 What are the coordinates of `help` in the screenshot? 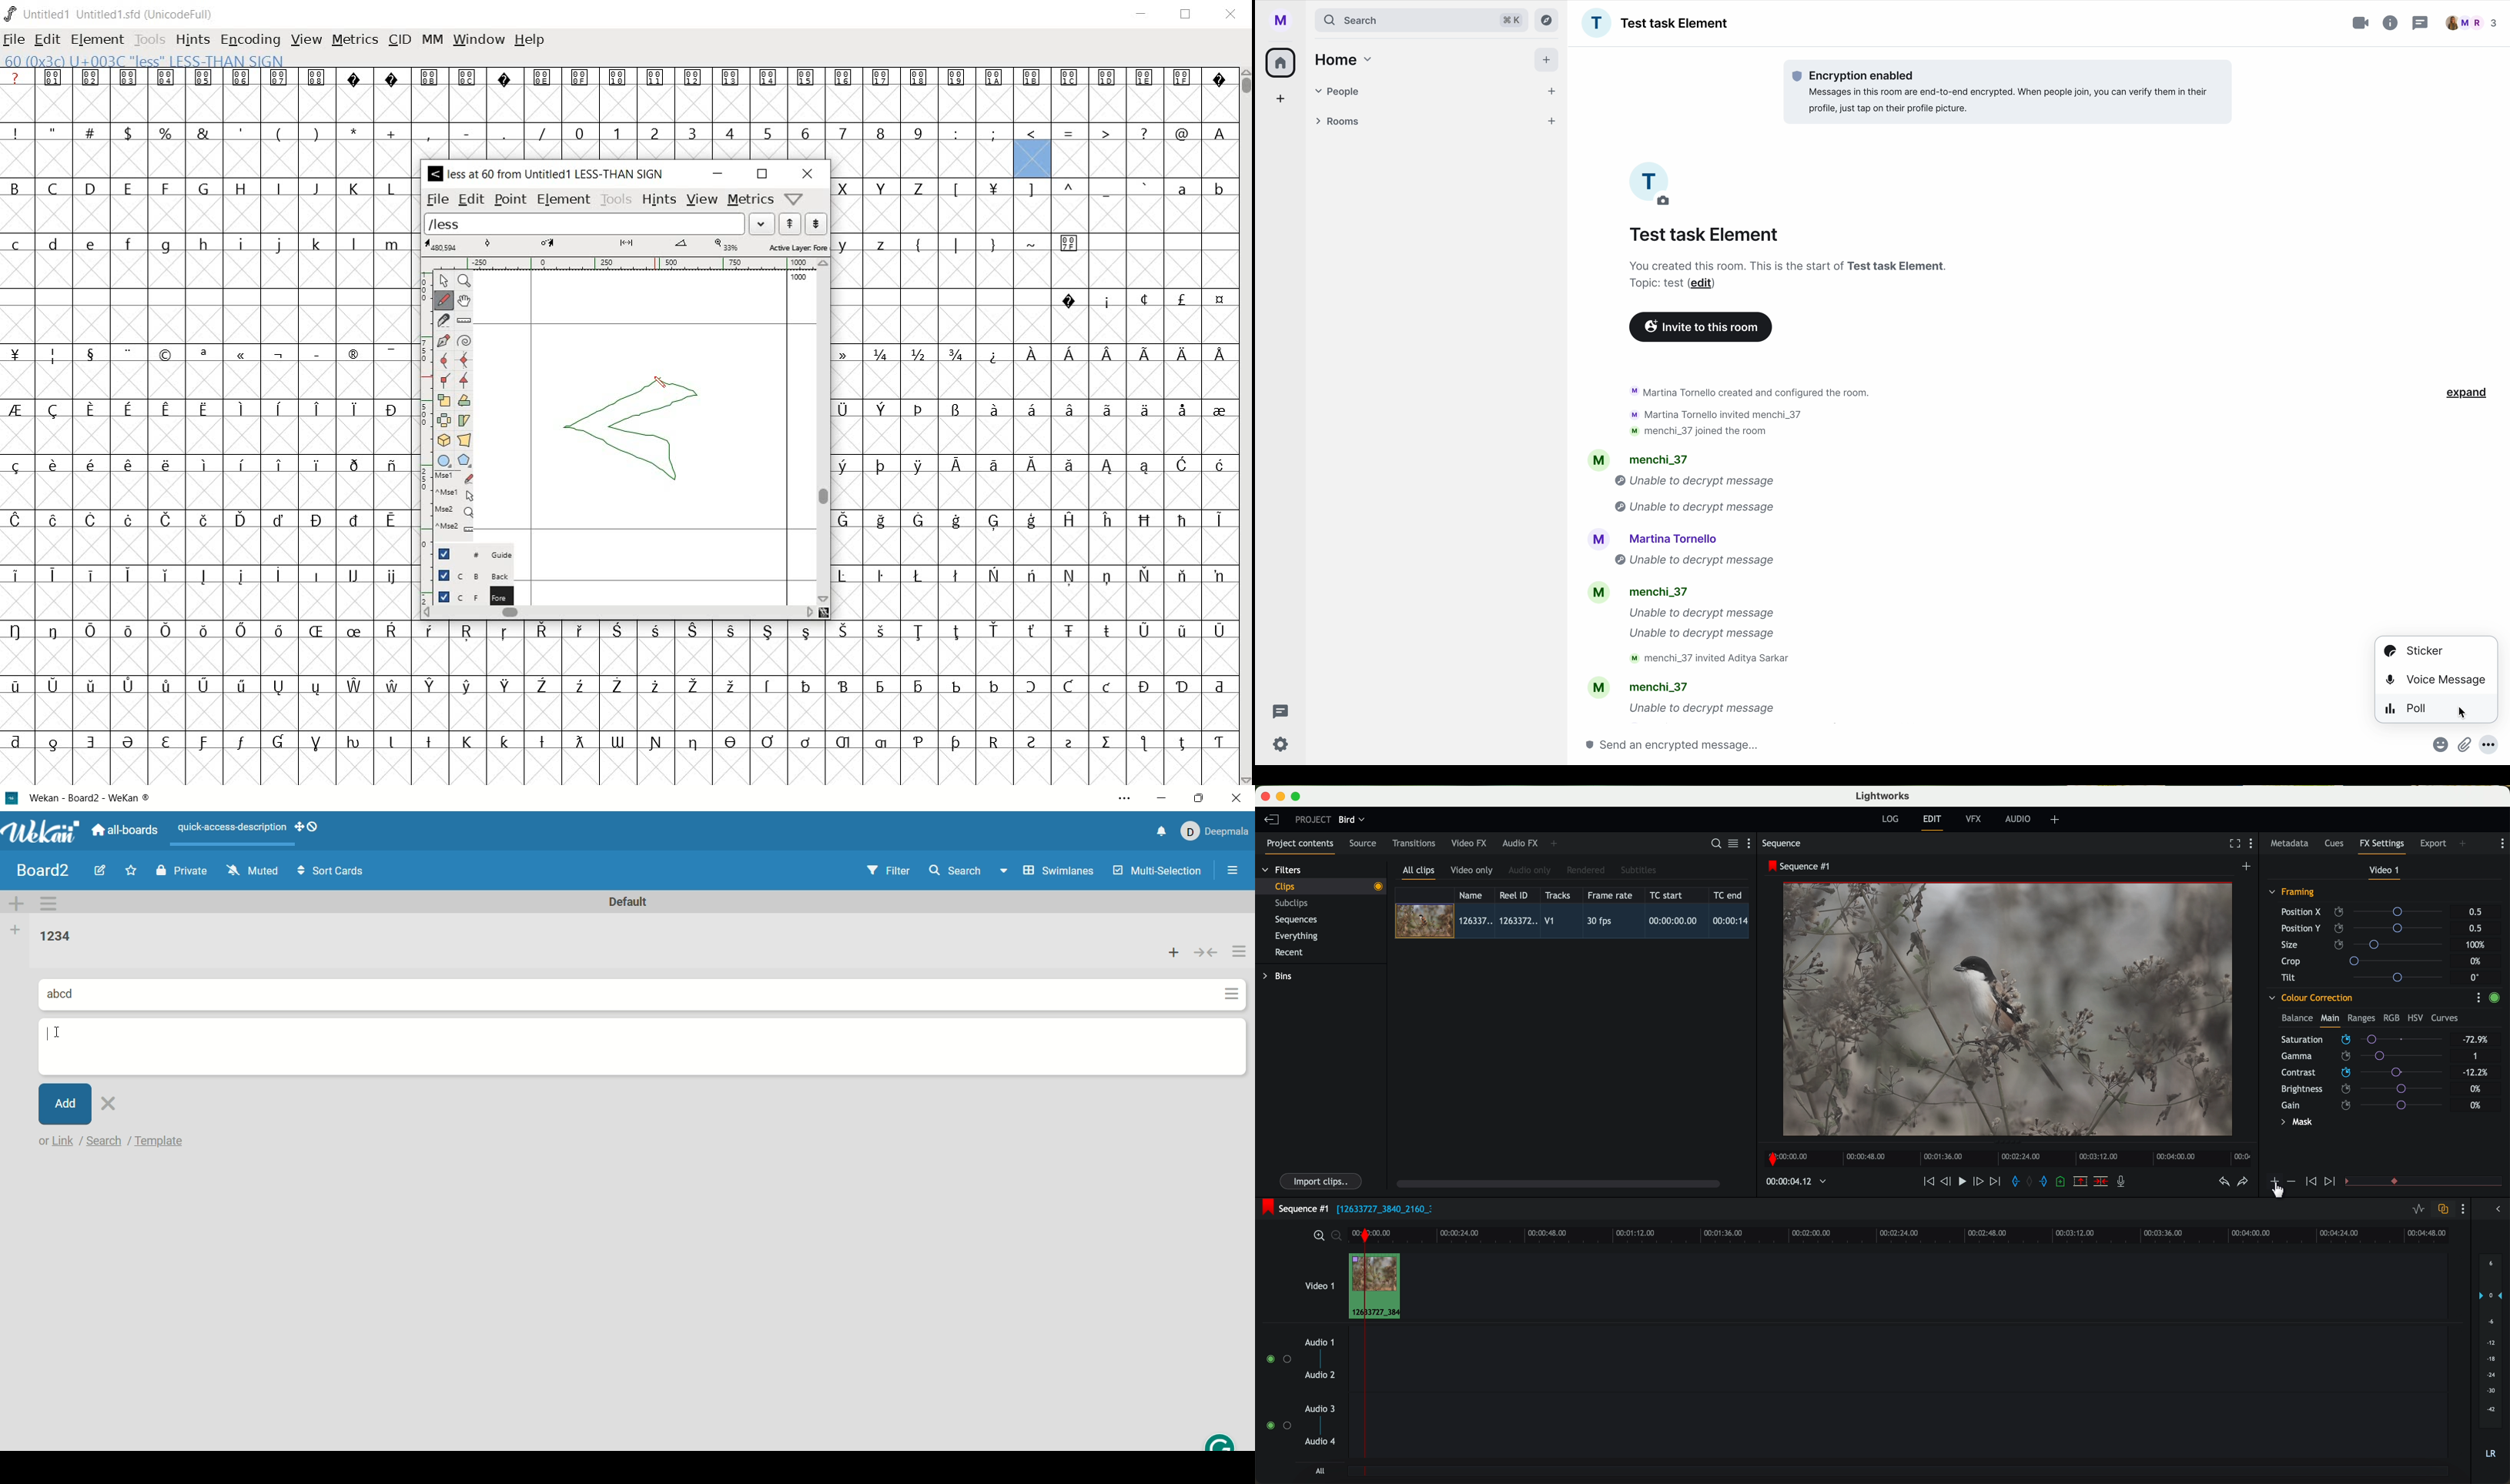 It's located at (530, 41).